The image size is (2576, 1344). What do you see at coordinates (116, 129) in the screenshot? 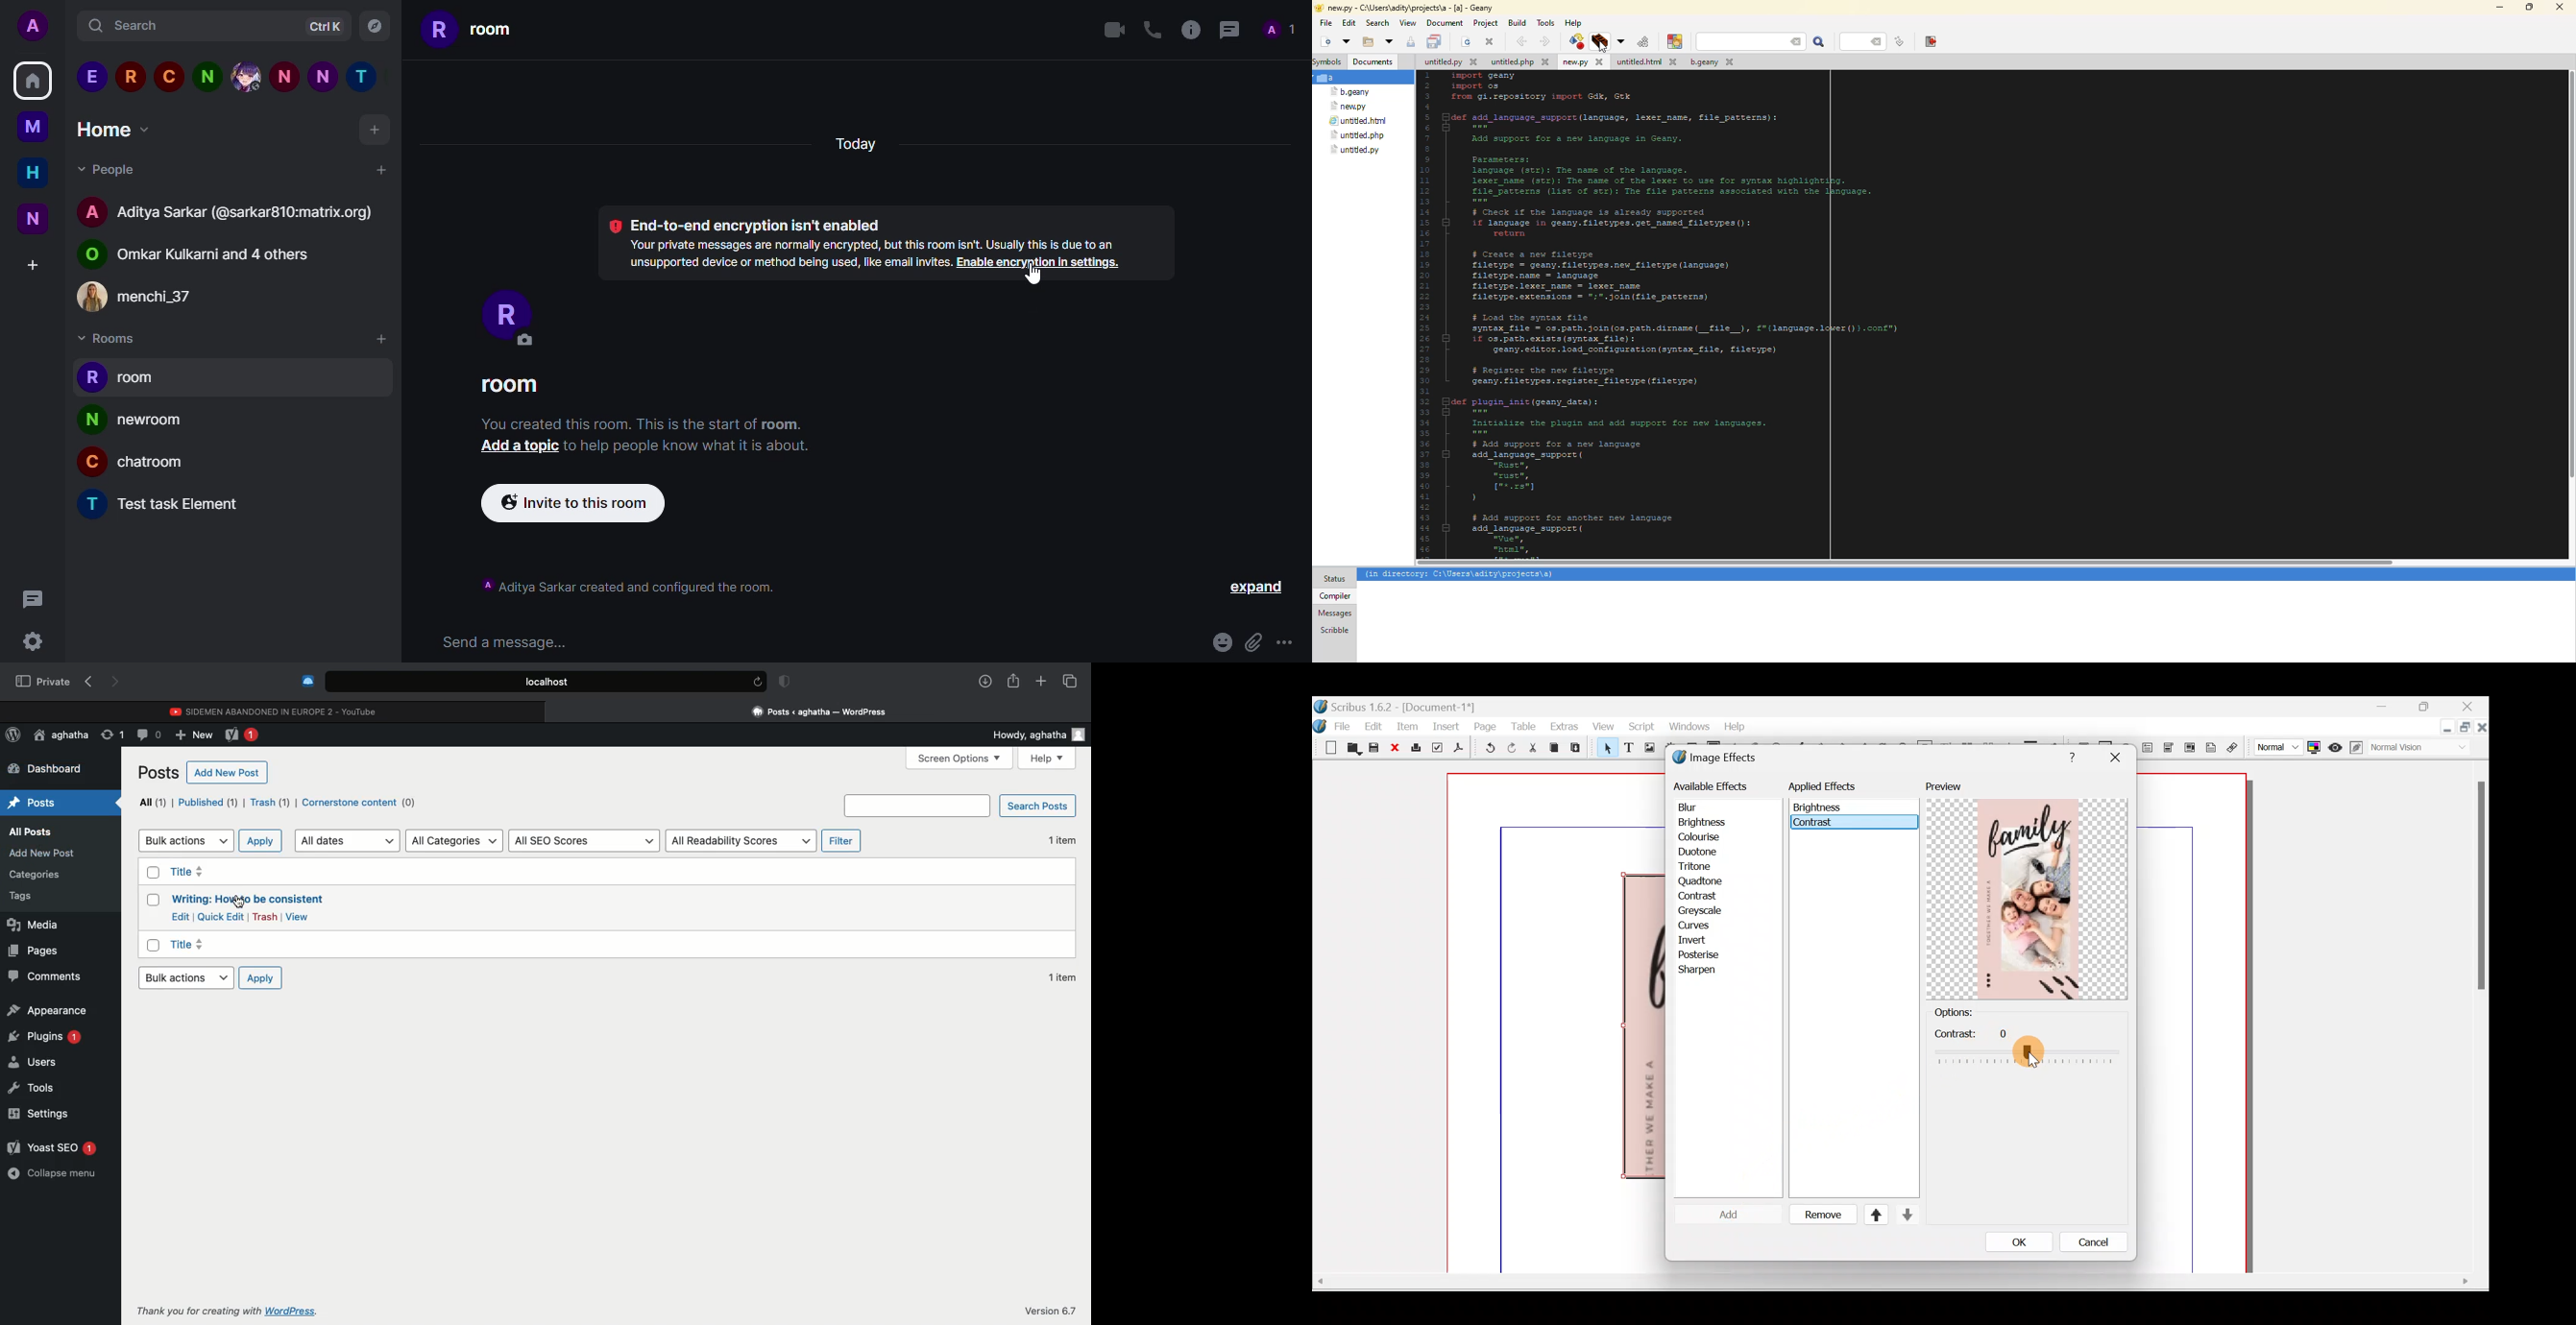
I see `home` at bounding box center [116, 129].